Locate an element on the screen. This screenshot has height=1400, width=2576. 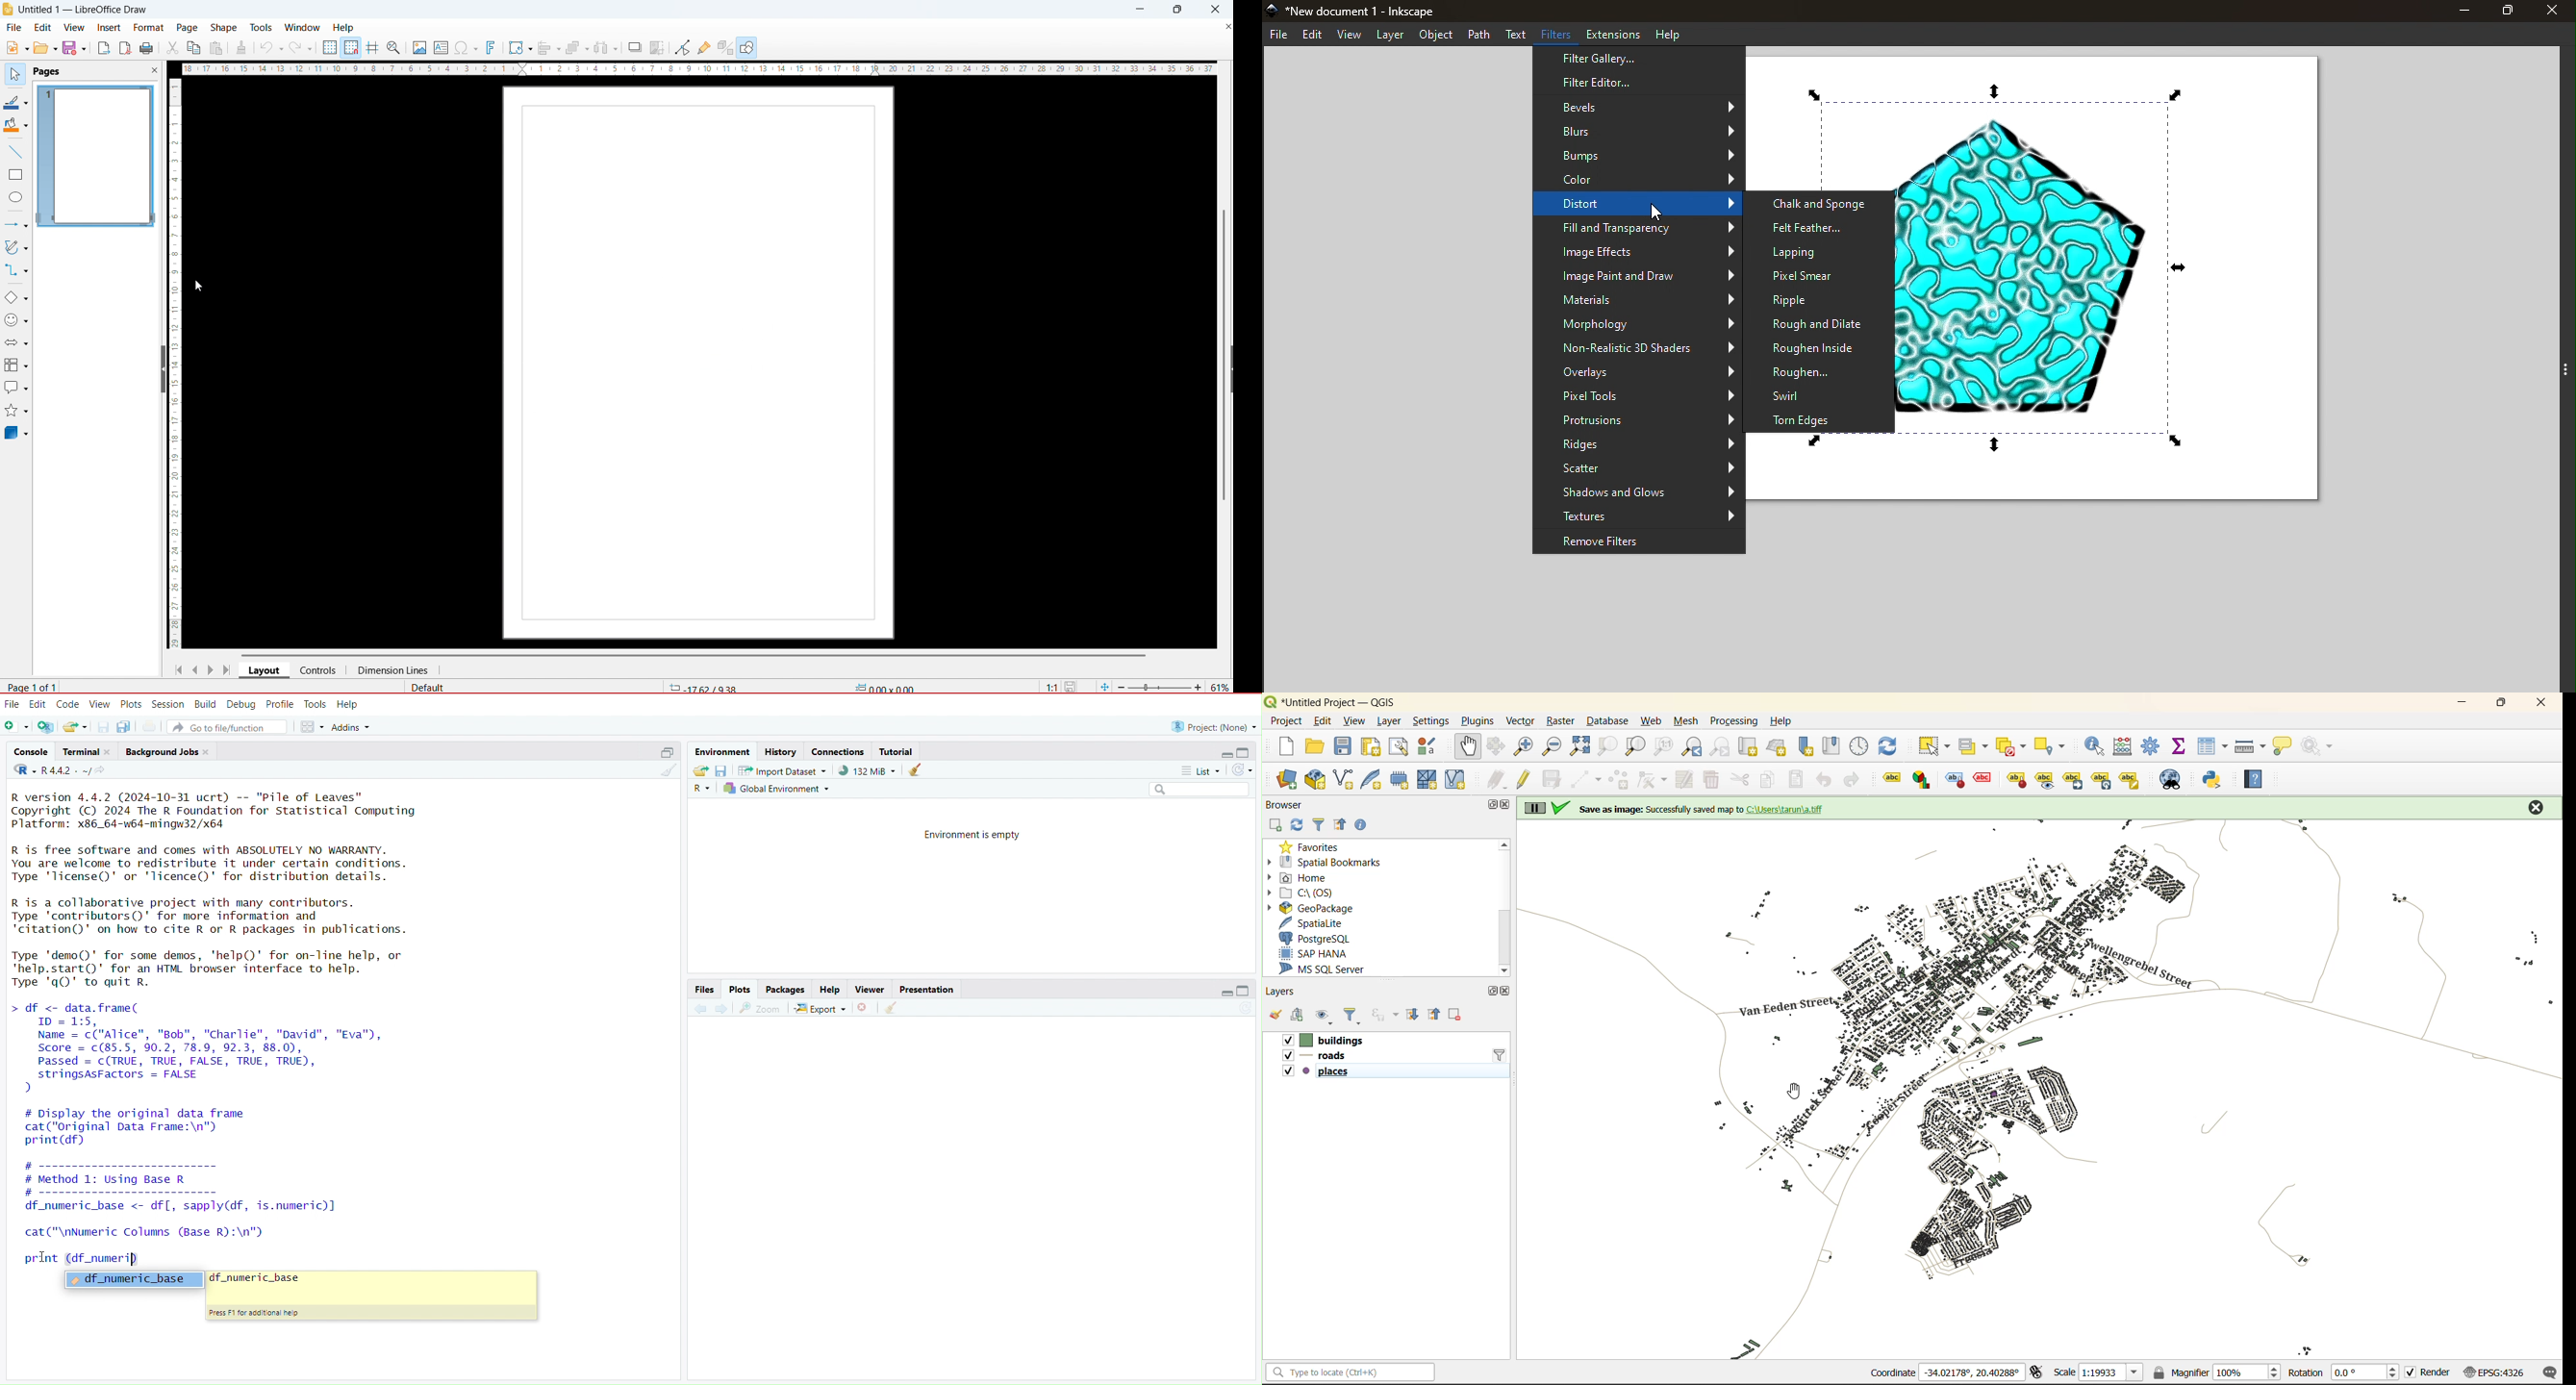
save is located at coordinates (1072, 685).